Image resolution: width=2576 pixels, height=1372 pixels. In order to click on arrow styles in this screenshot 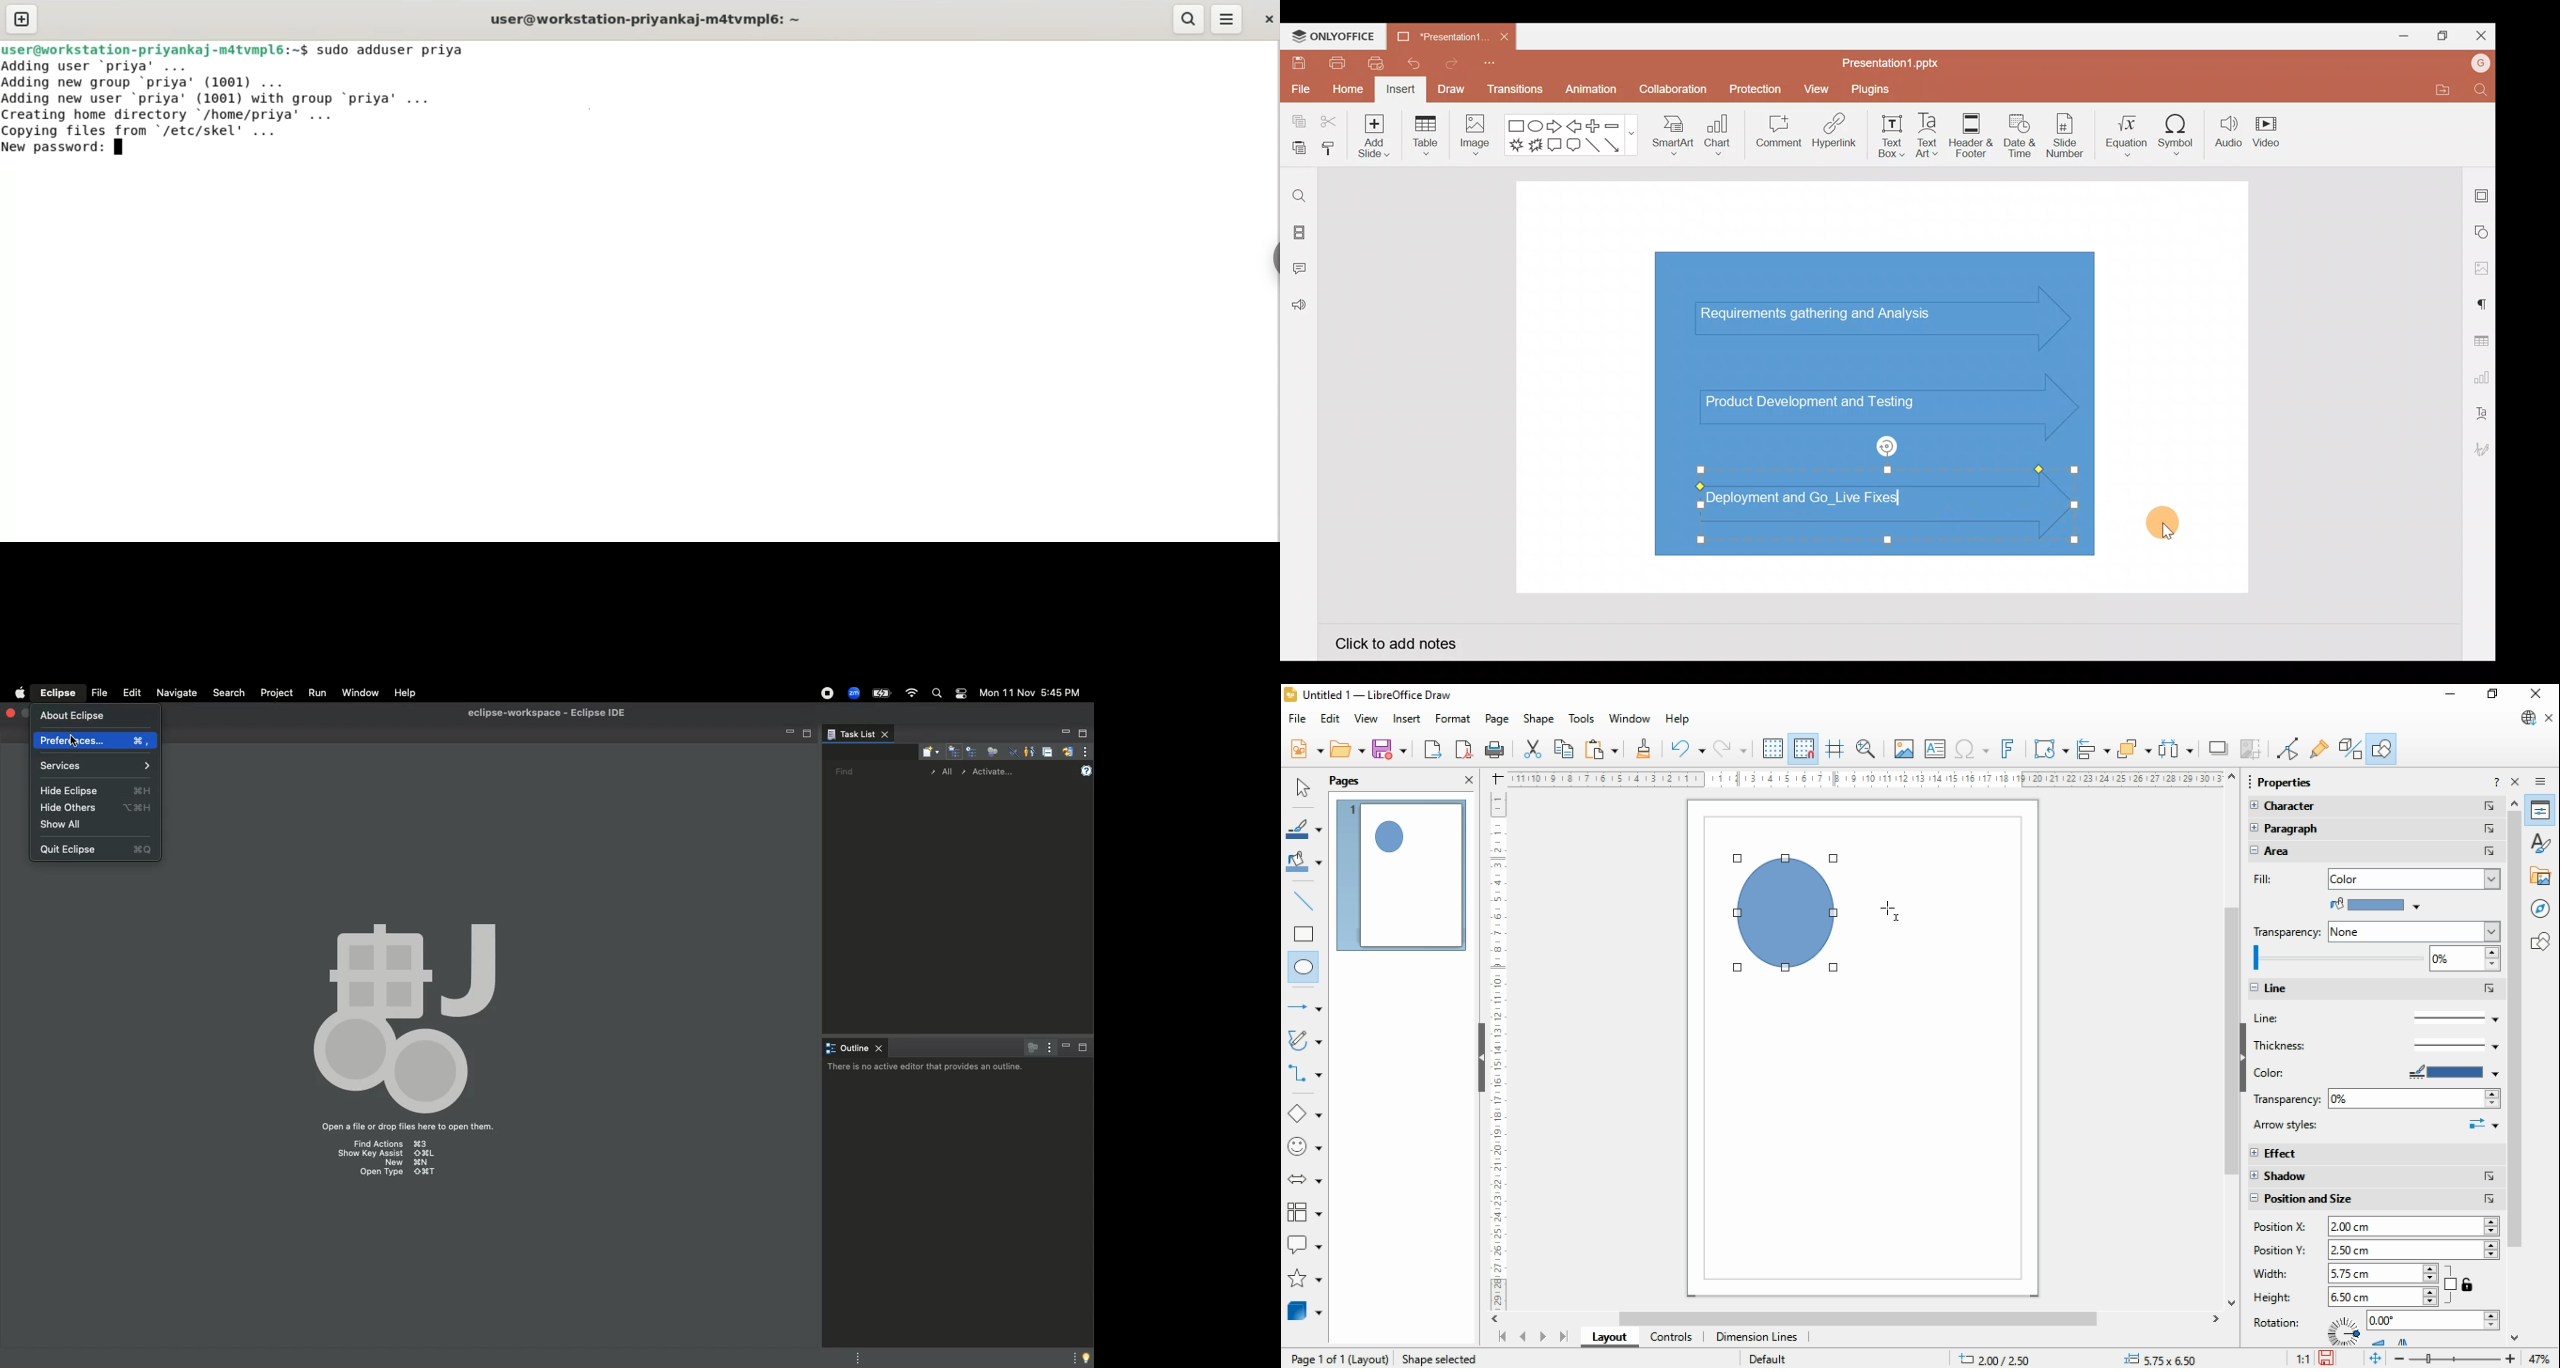, I will do `click(2376, 1126)`.